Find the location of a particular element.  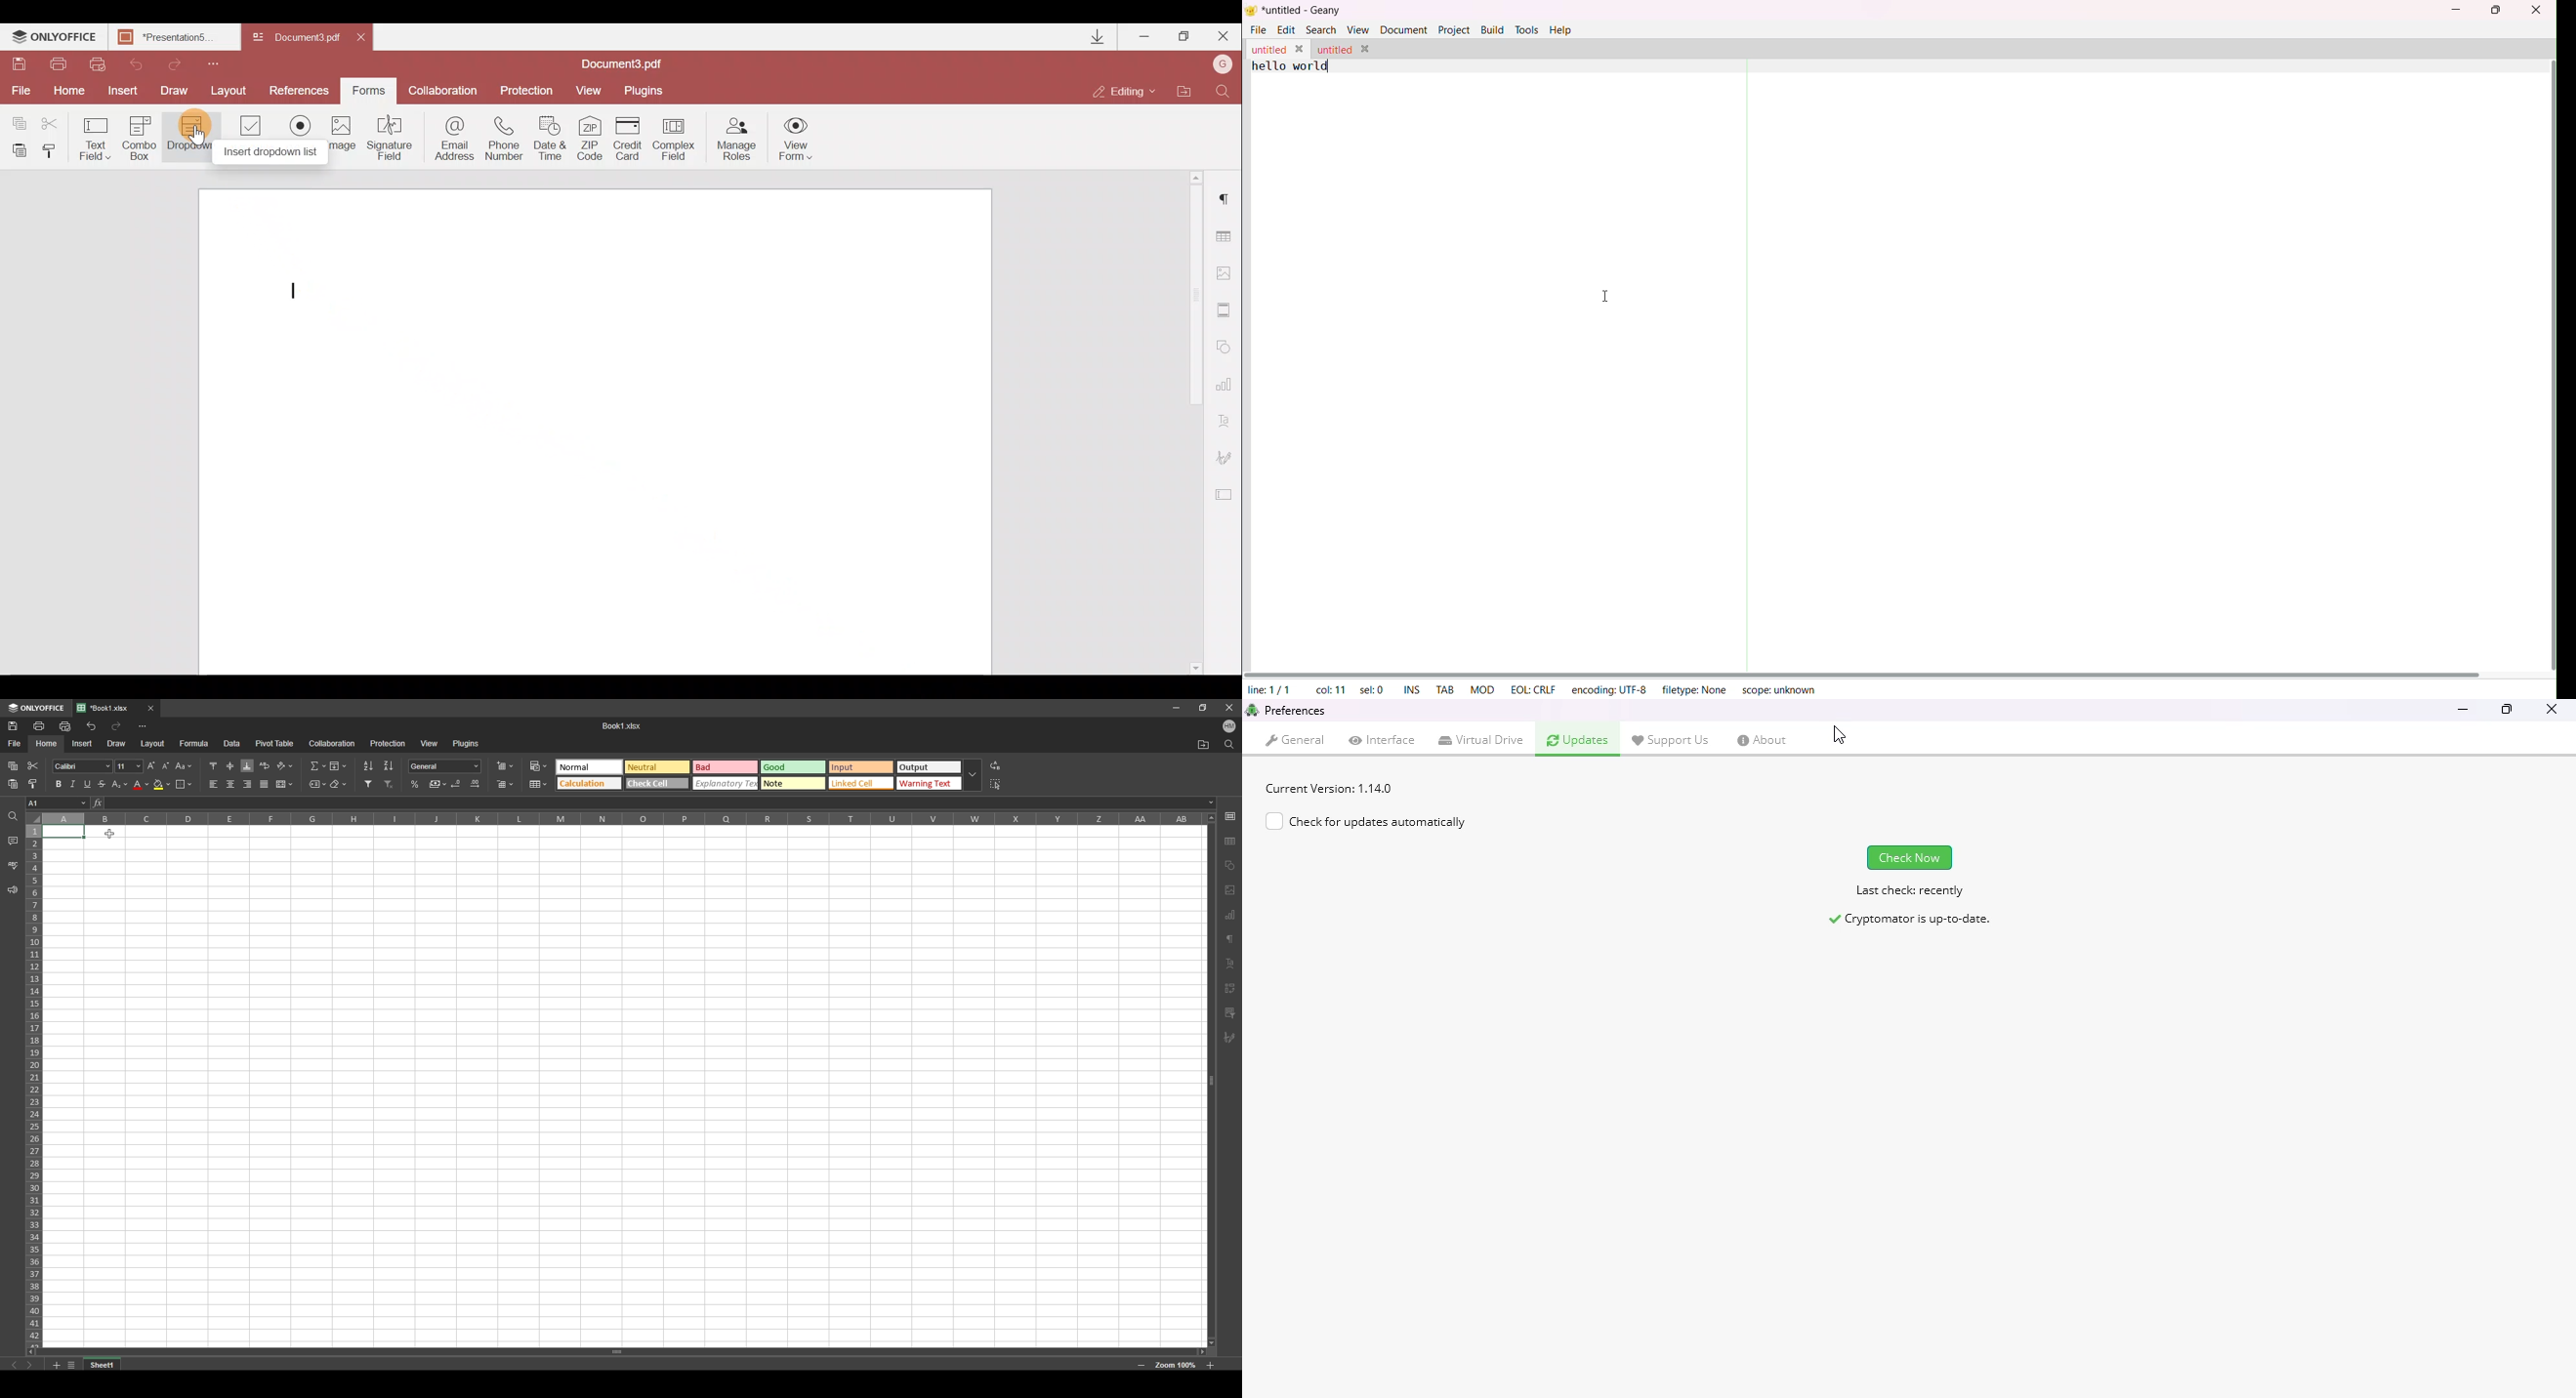

next is located at coordinates (29, 1365).